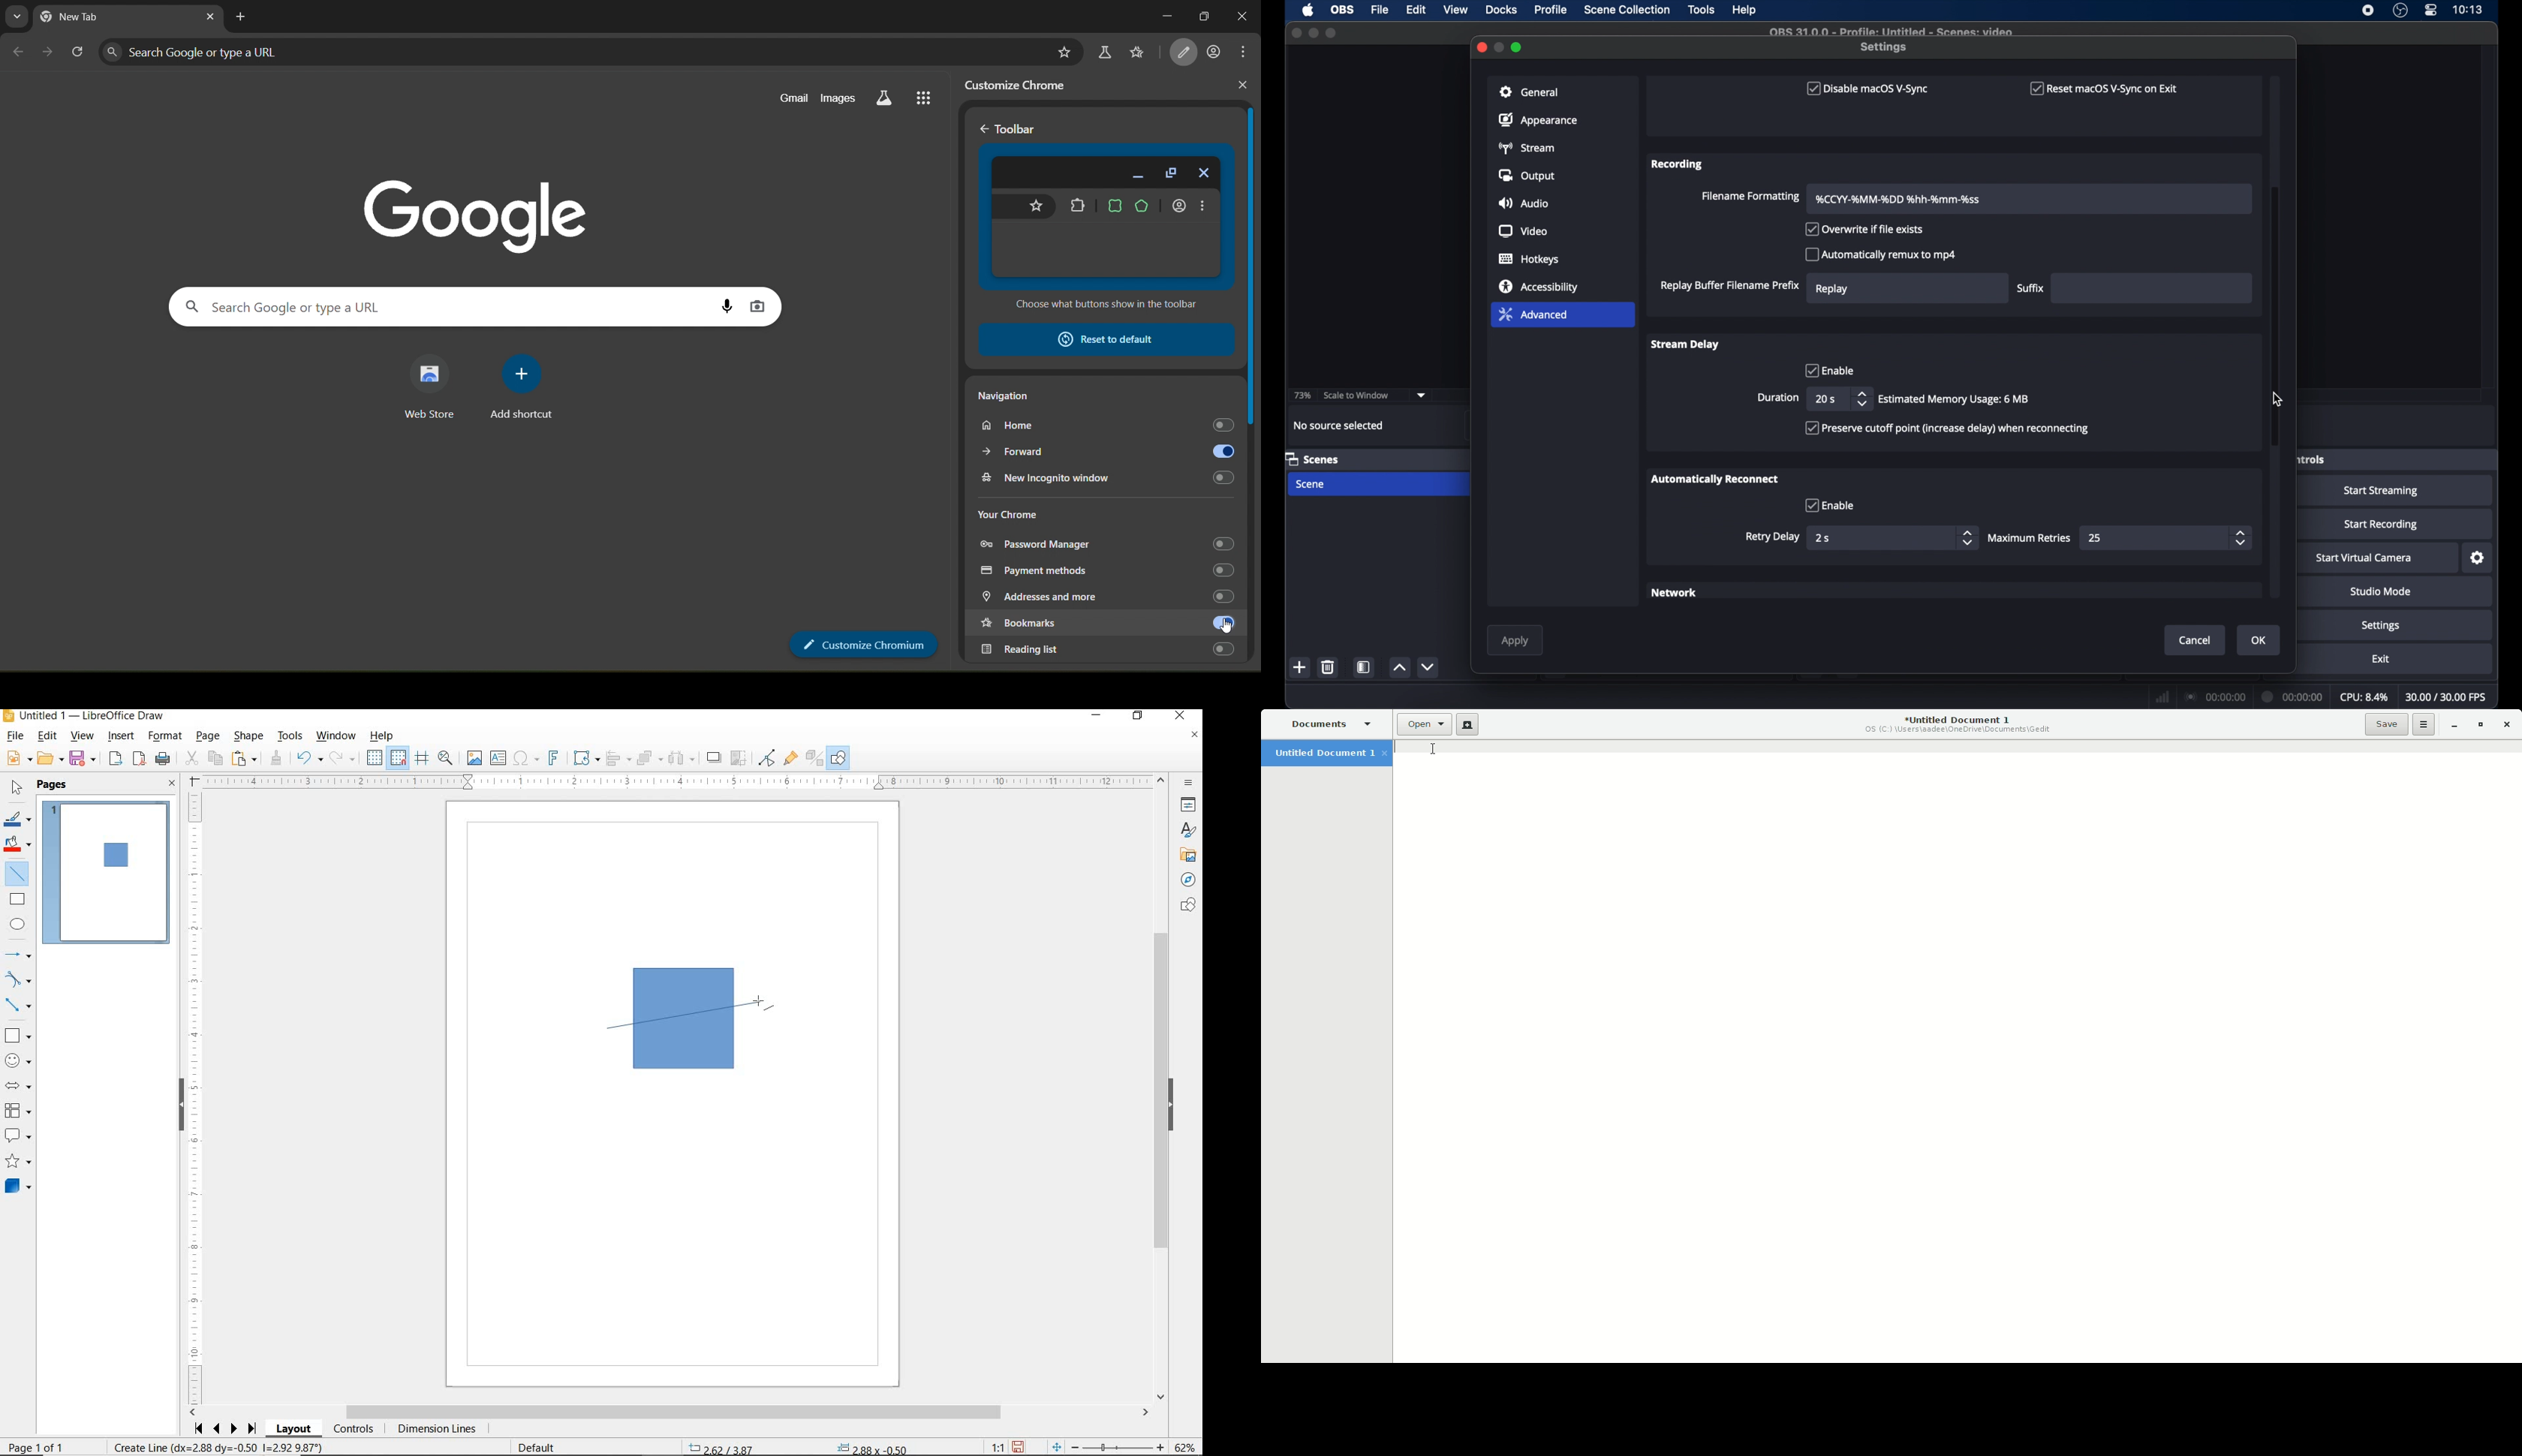 This screenshot has height=1456, width=2548. Describe the element at coordinates (798, 1446) in the screenshot. I see `STANDARD SELECTION` at that location.